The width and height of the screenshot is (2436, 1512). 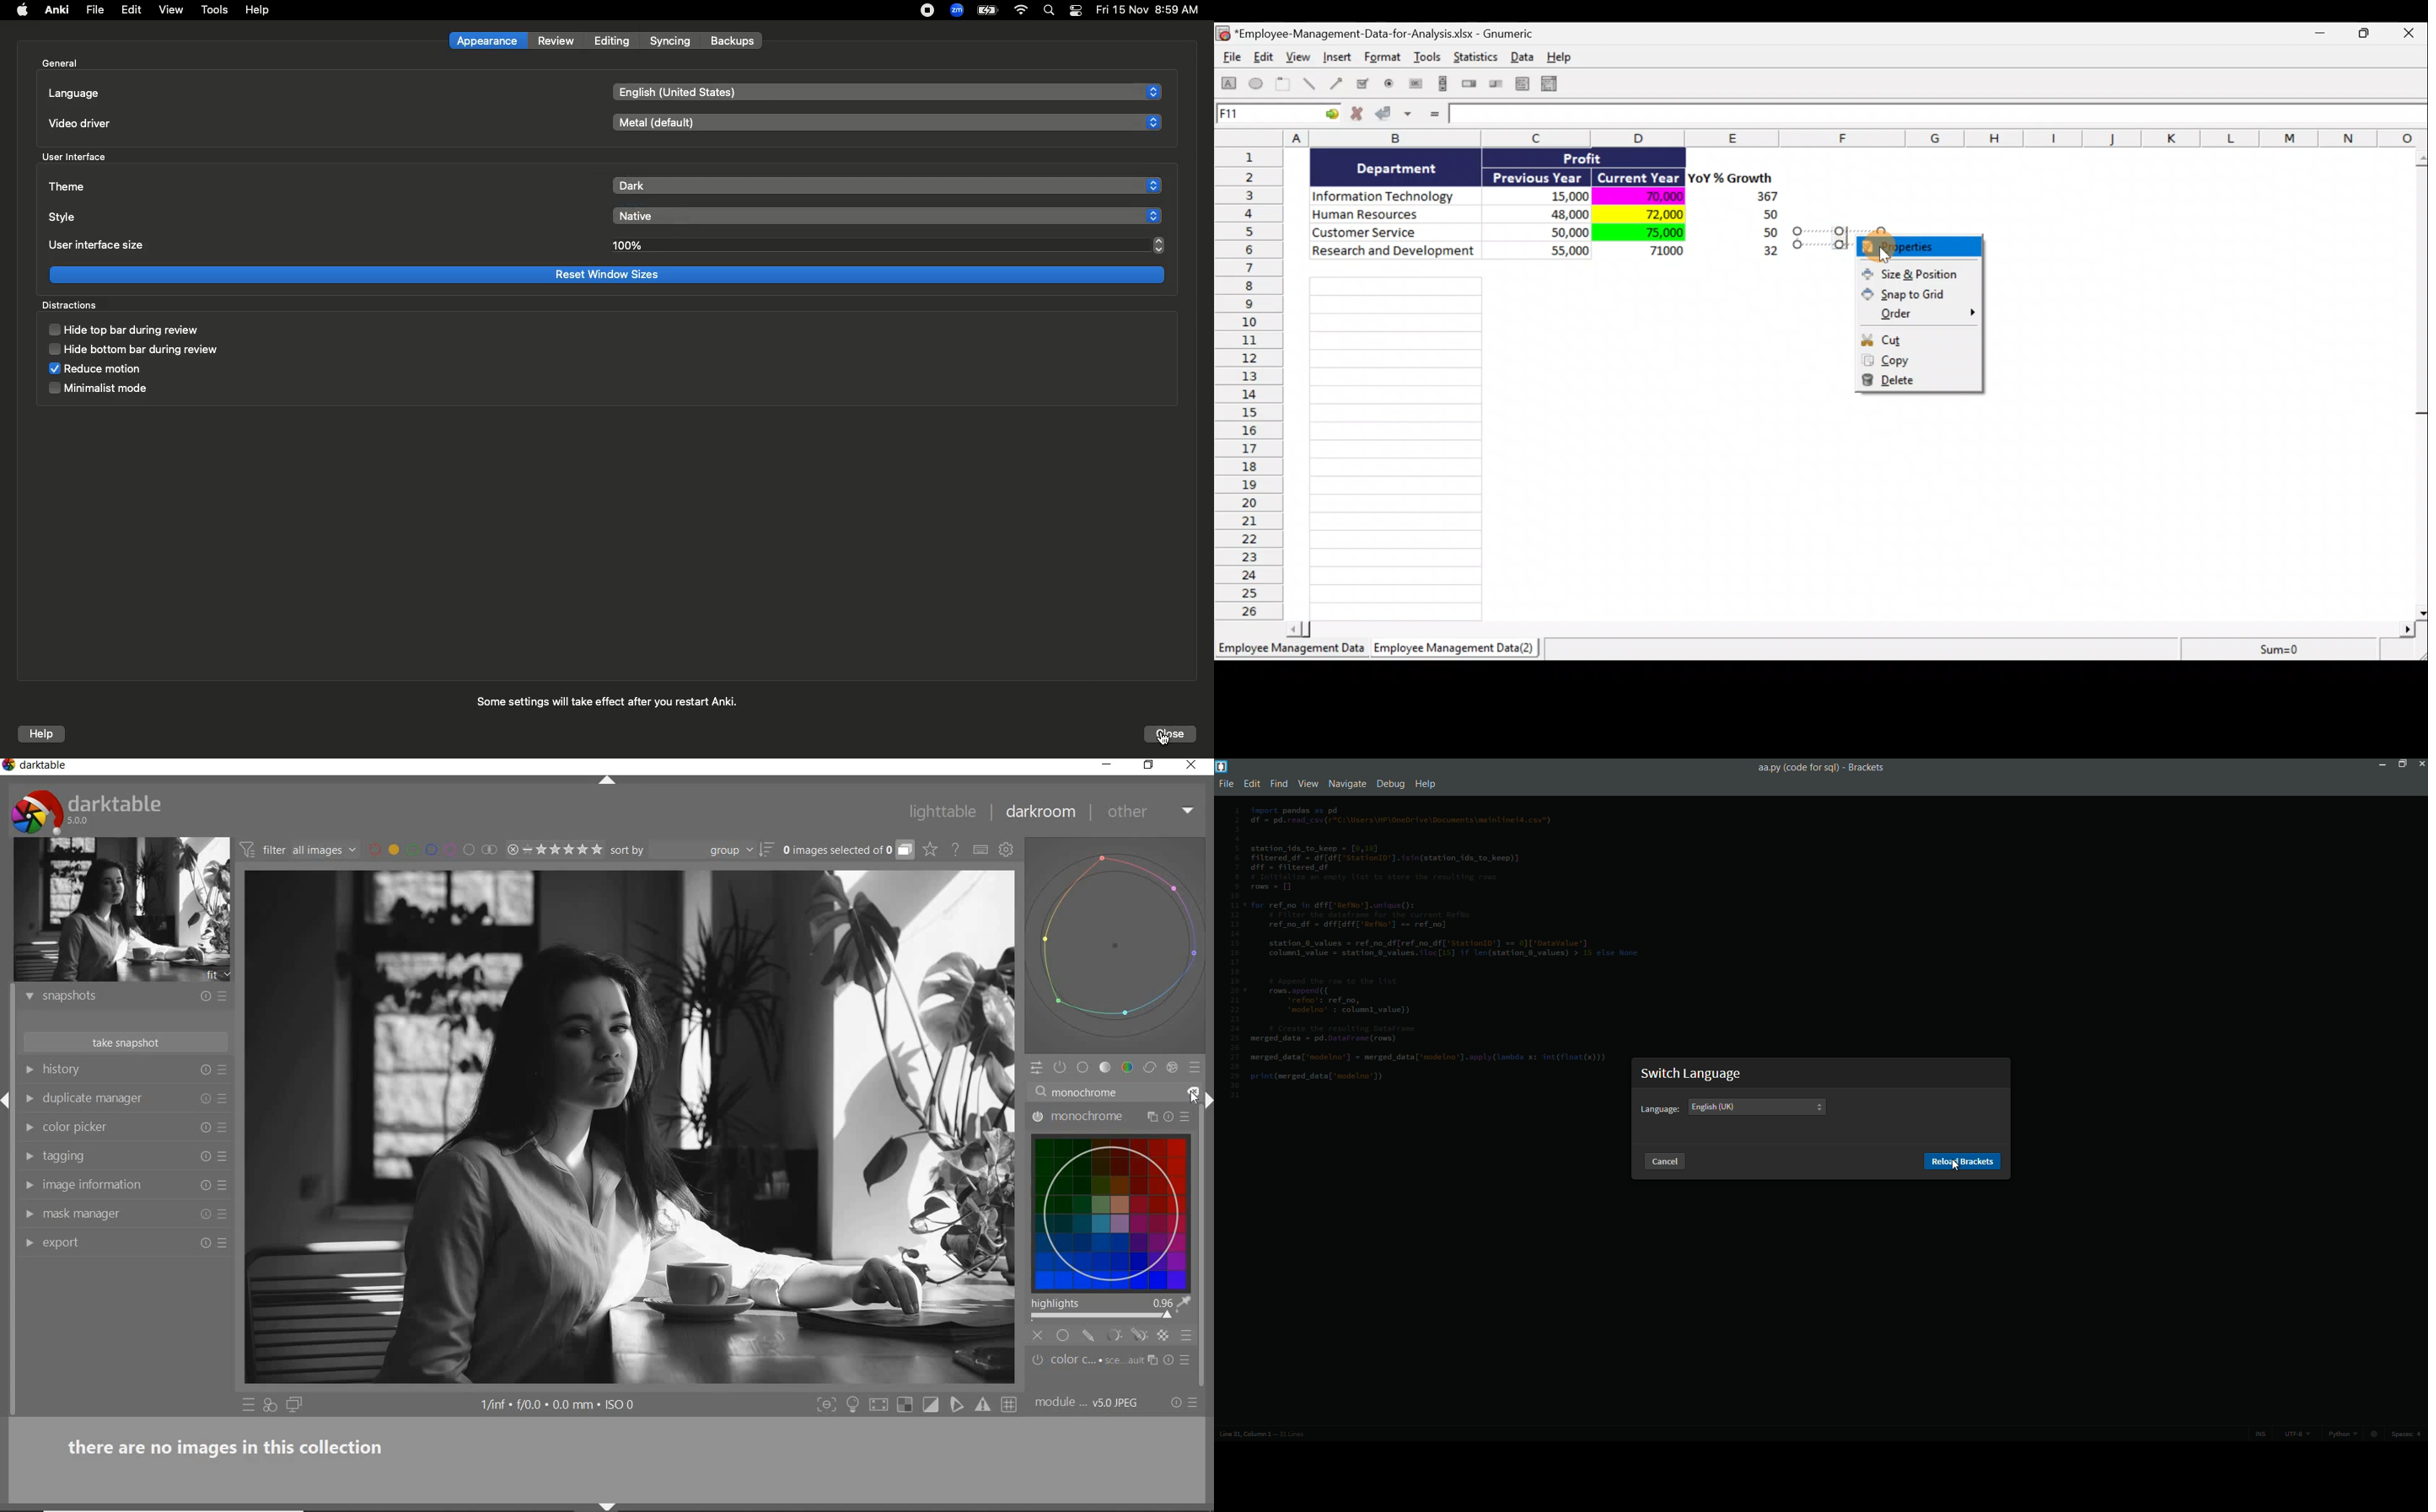 What do you see at coordinates (691, 850) in the screenshot?
I see `sort` at bounding box center [691, 850].